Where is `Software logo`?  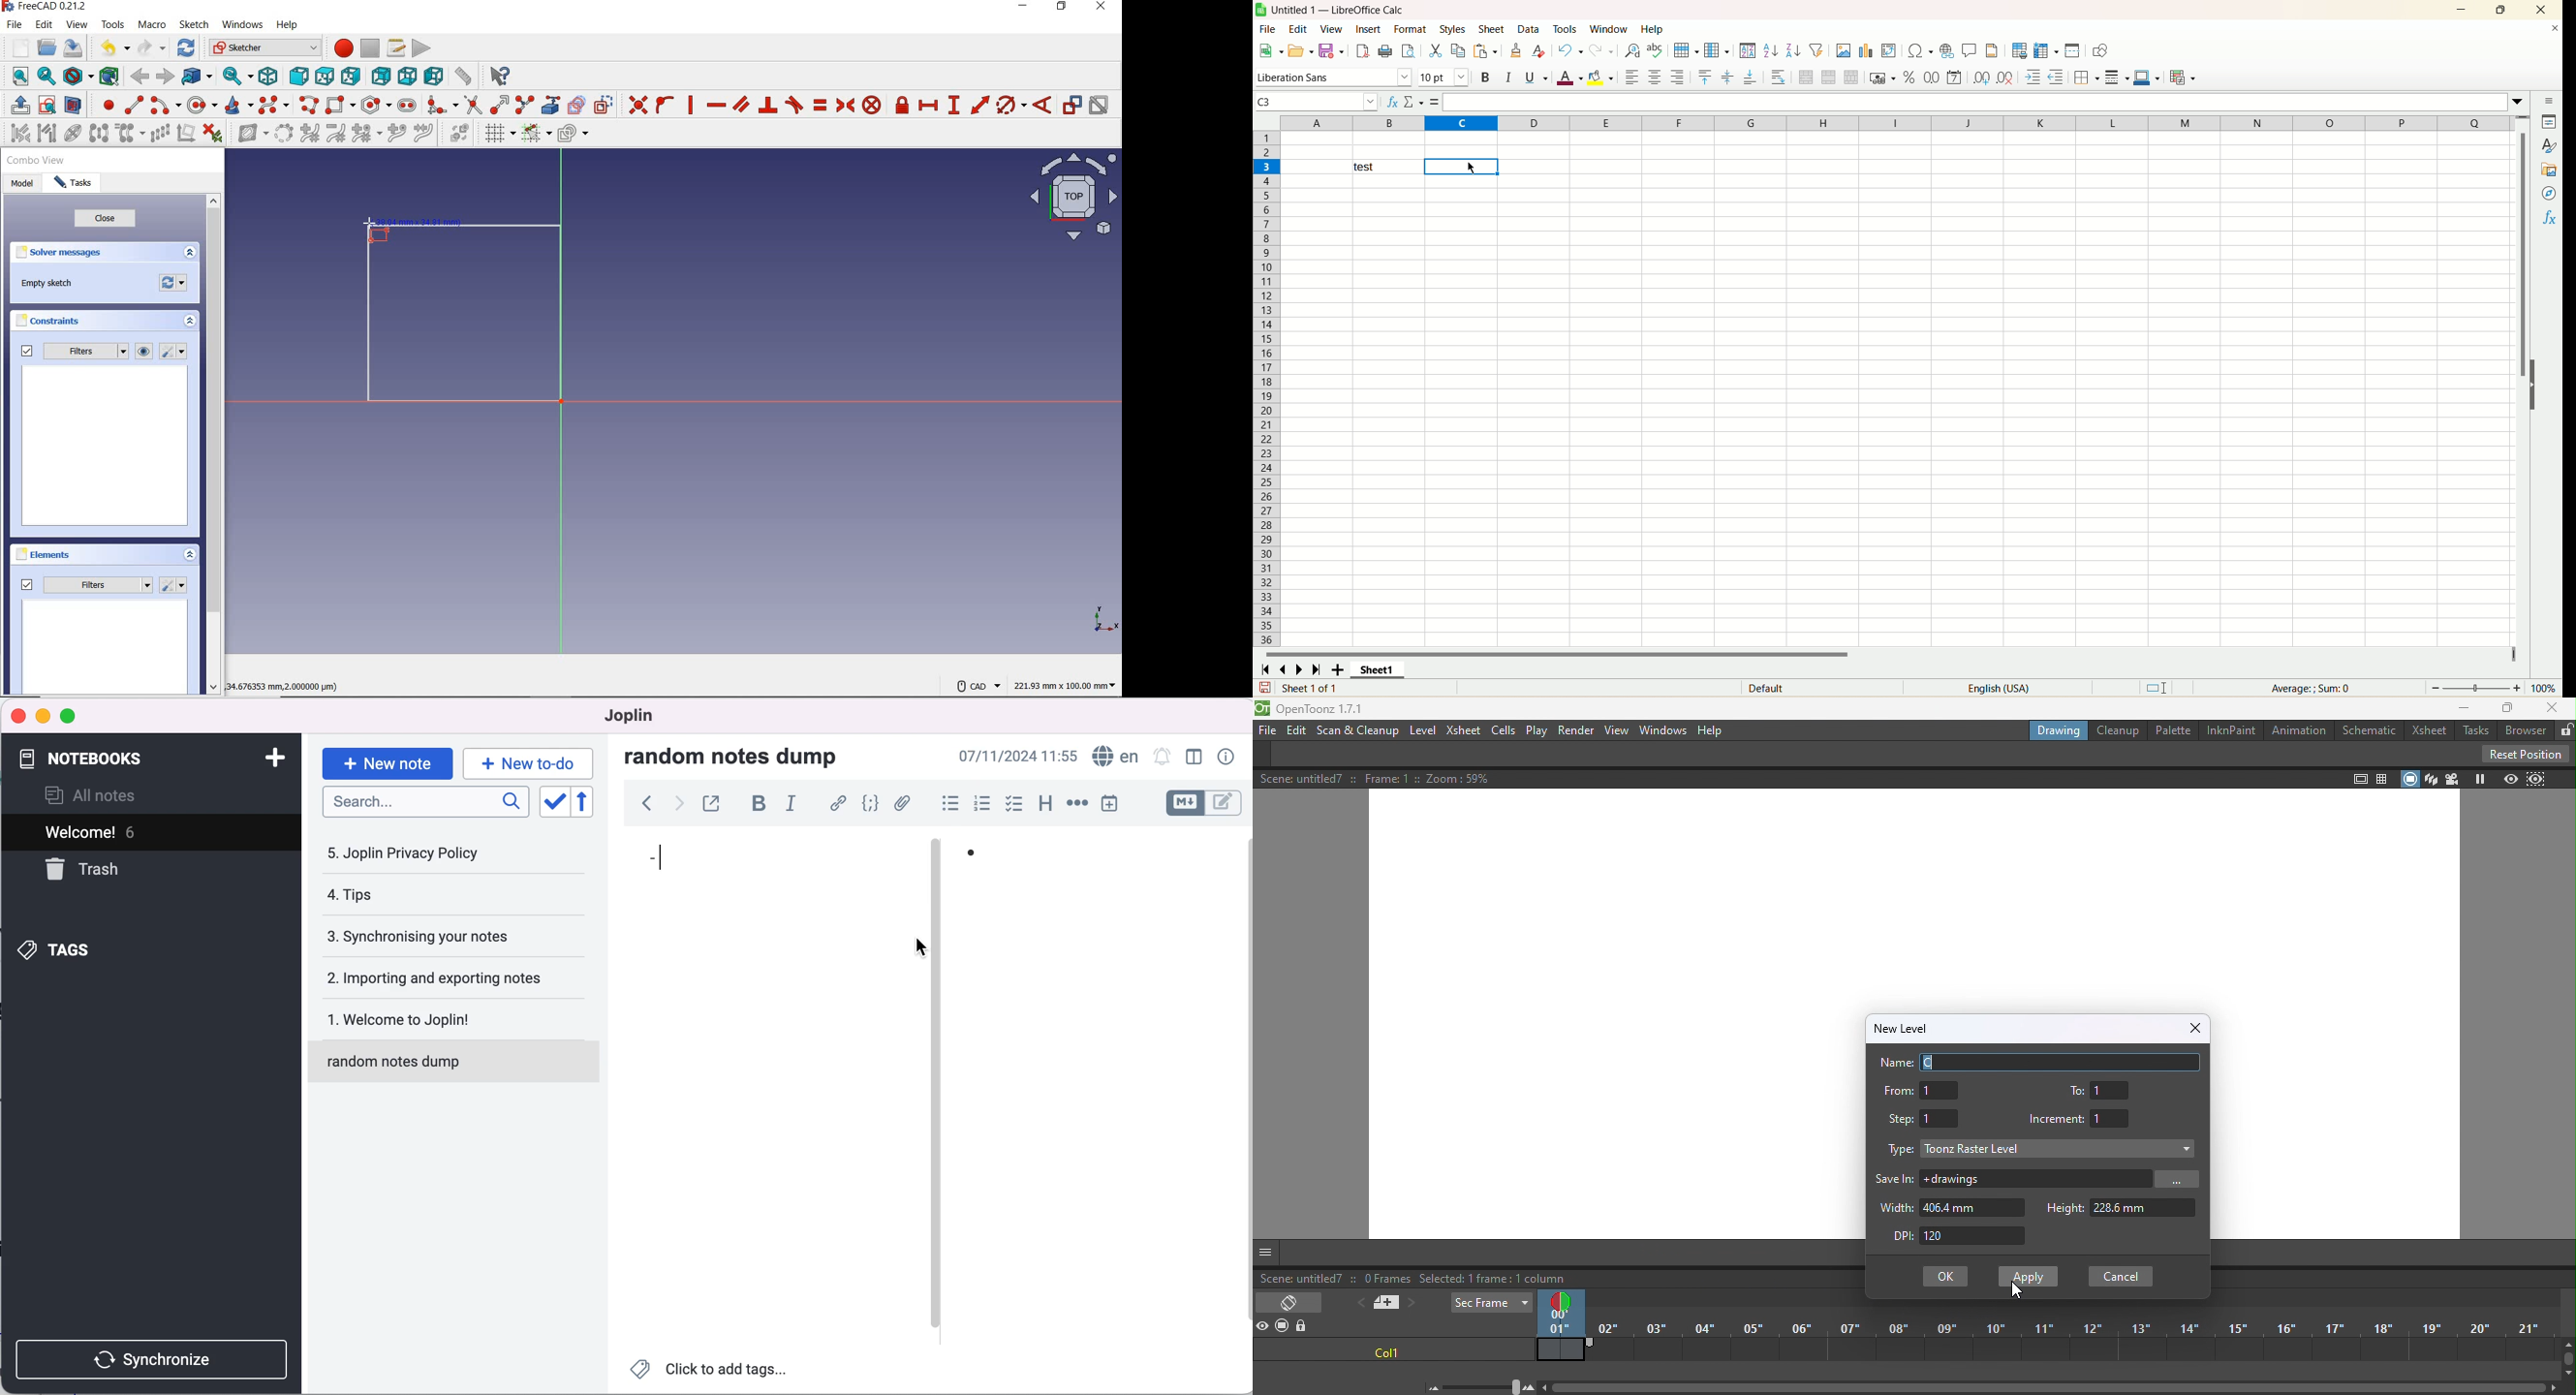 Software logo is located at coordinates (1261, 10).